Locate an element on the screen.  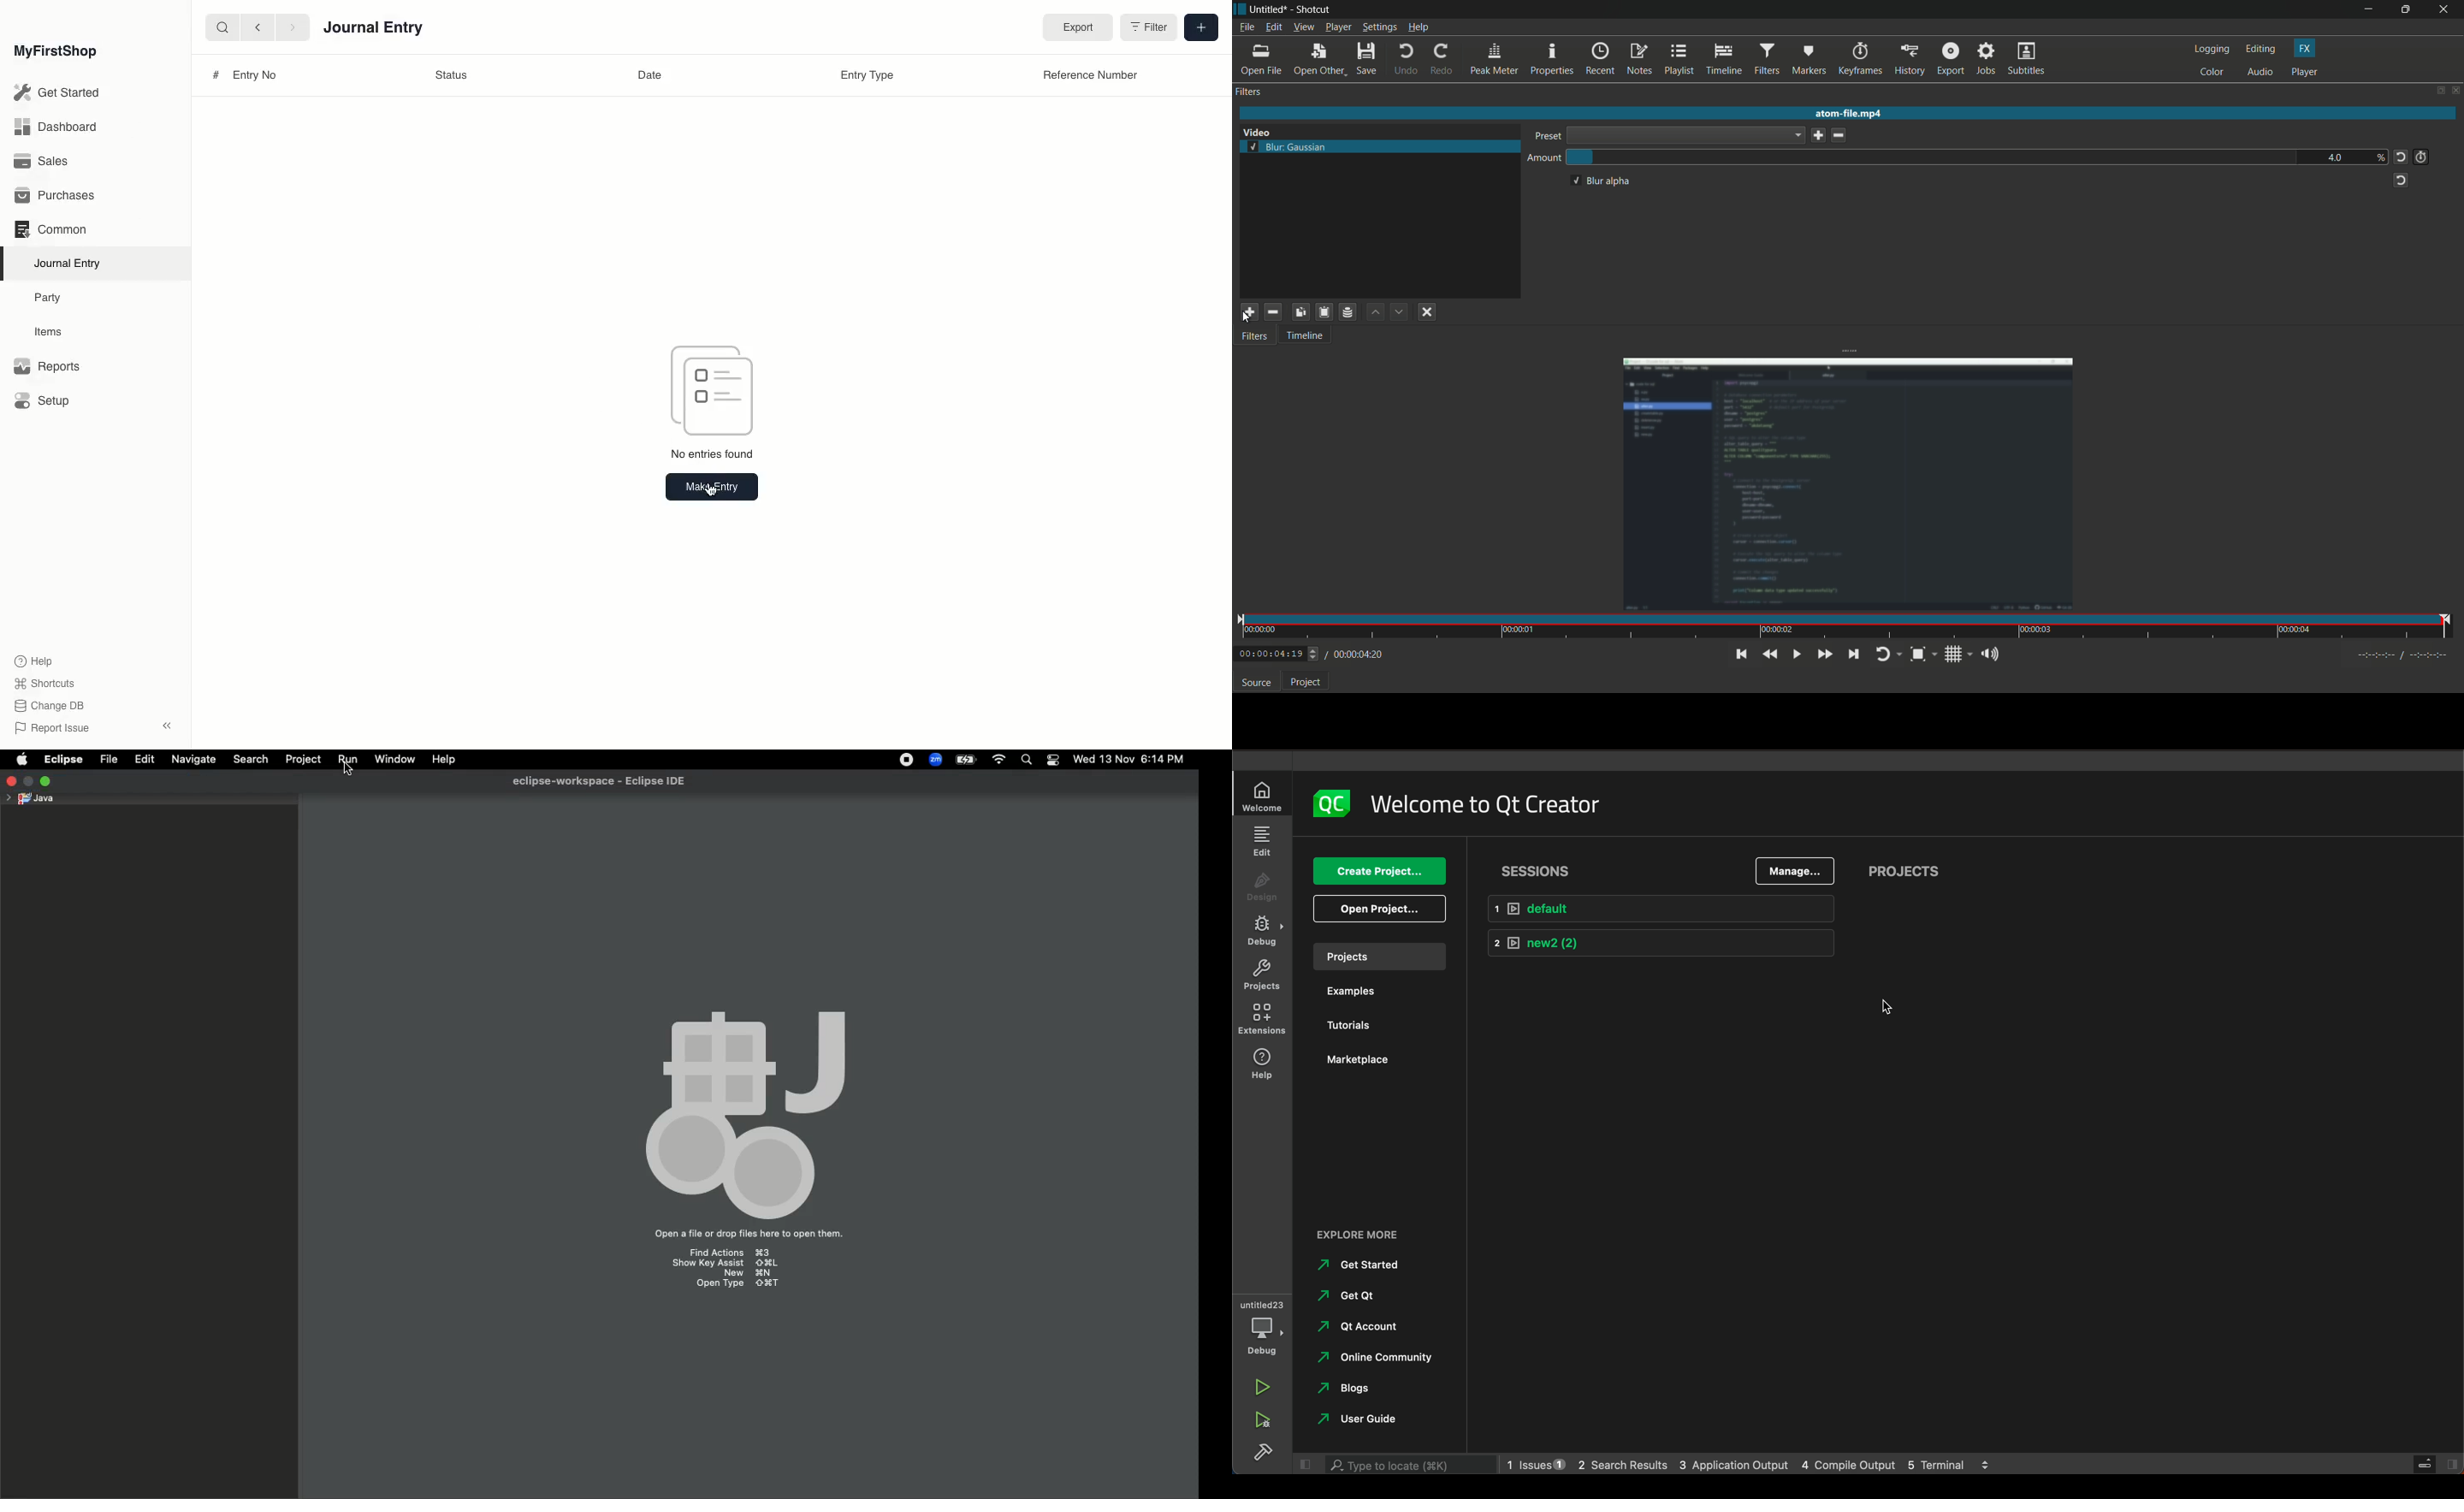
Make Entry is located at coordinates (713, 488).